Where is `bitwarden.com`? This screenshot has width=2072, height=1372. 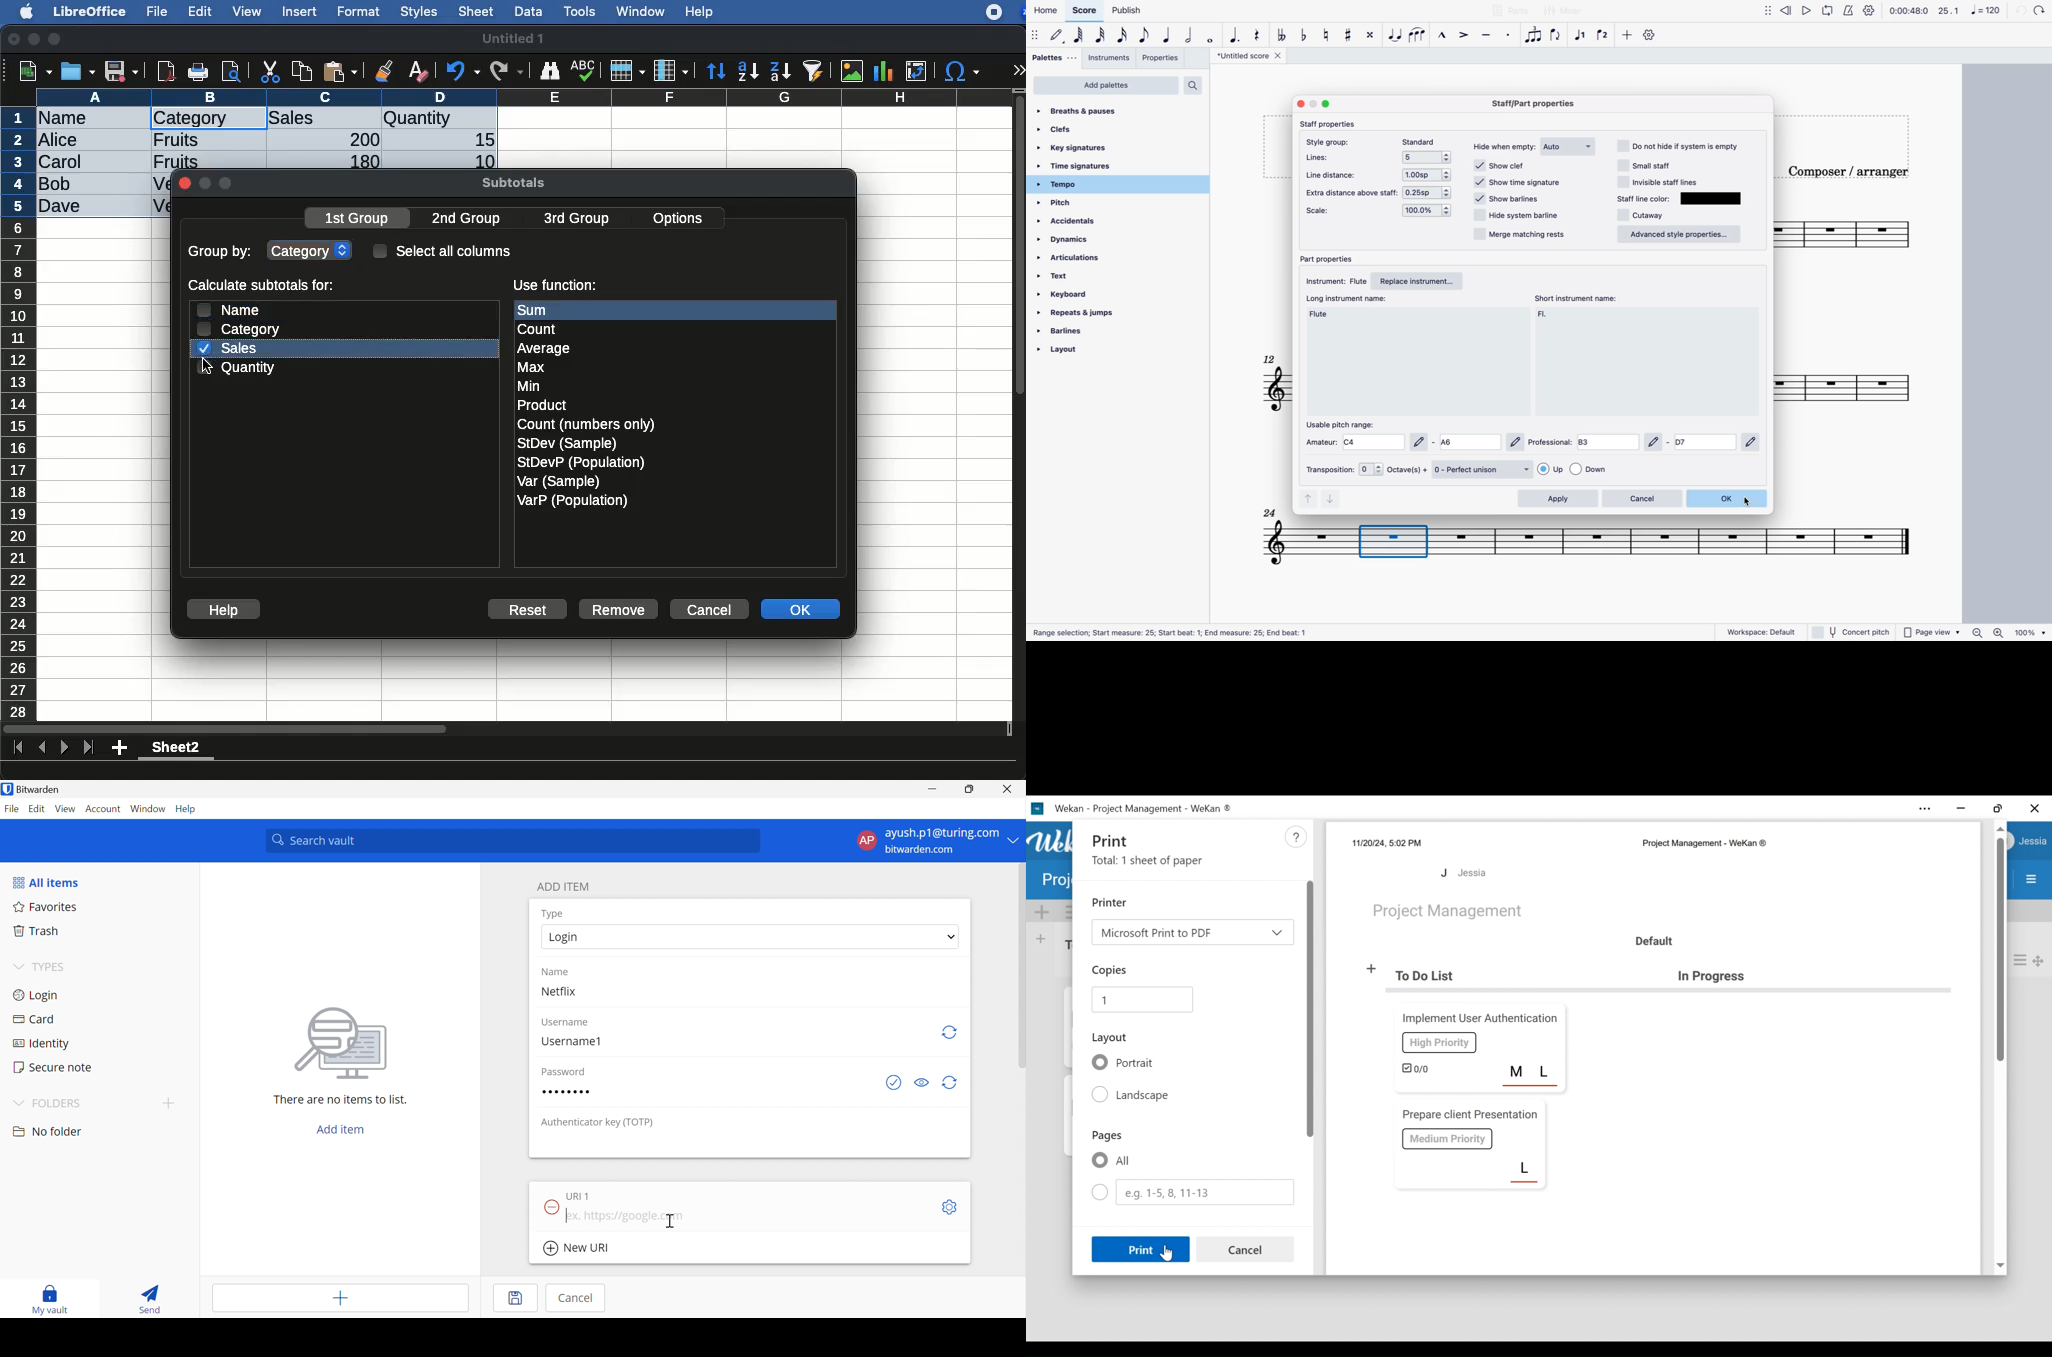
bitwarden.com is located at coordinates (919, 849).